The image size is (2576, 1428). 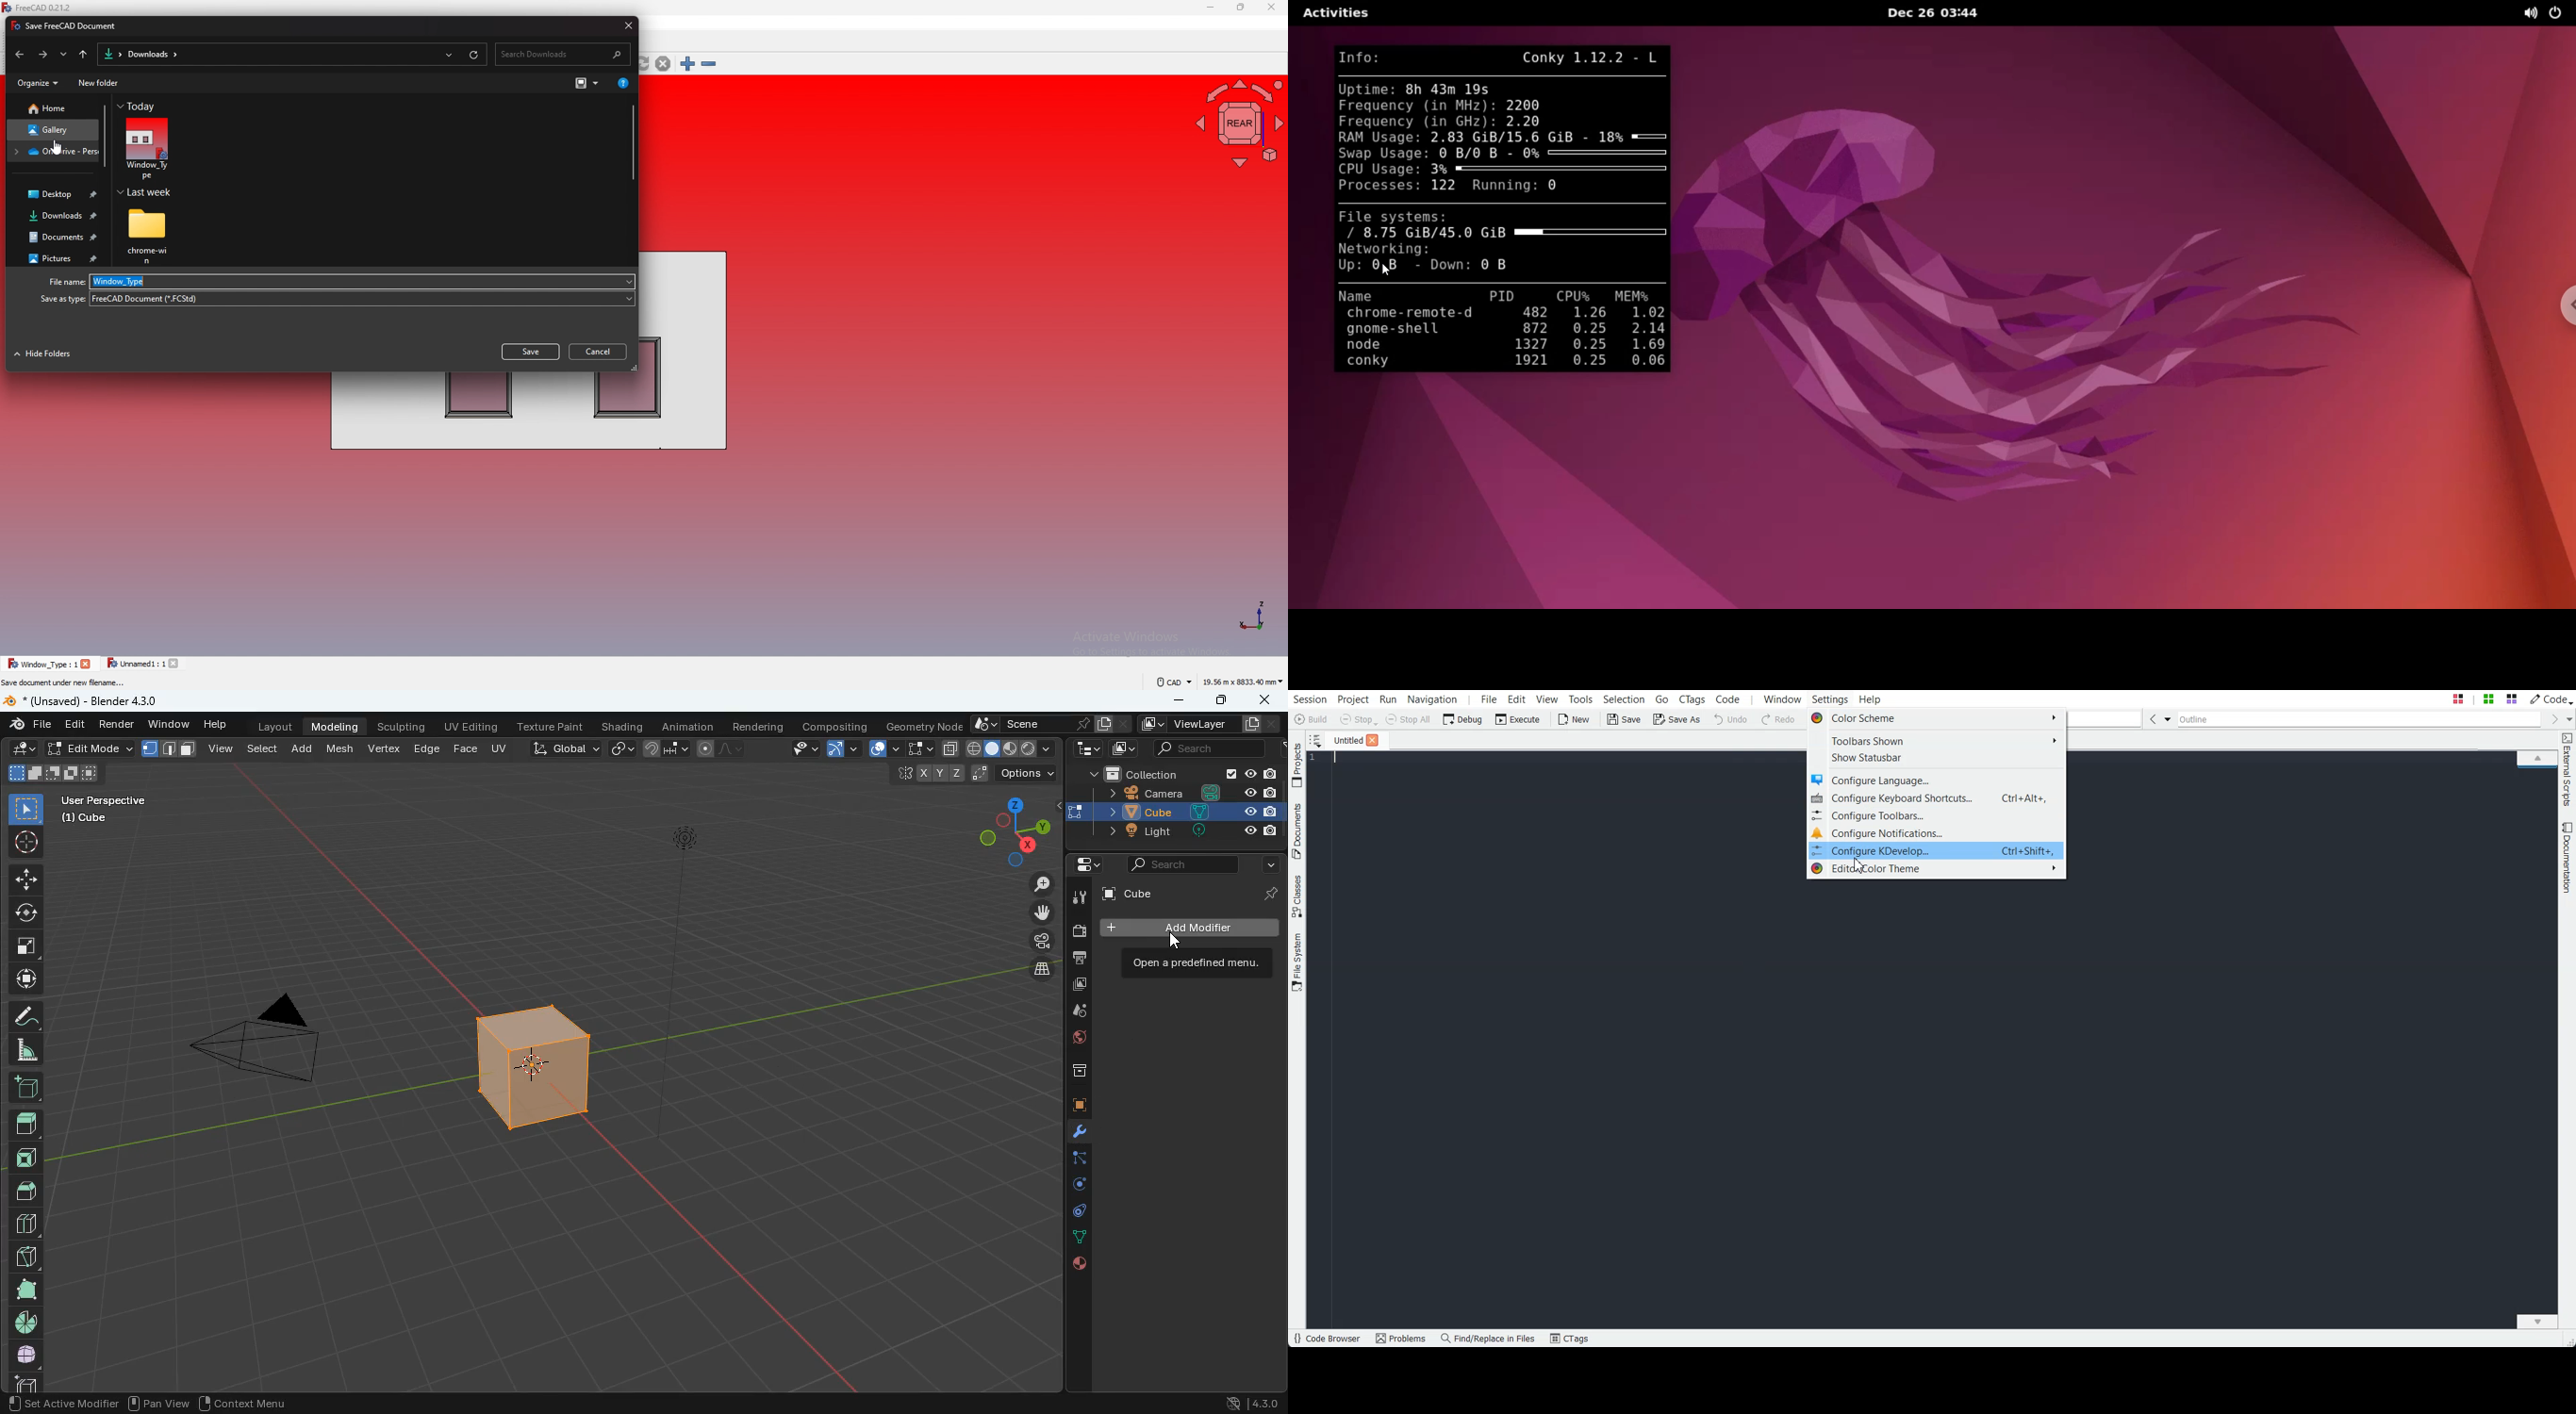 I want to click on cursor, so click(x=58, y=148).